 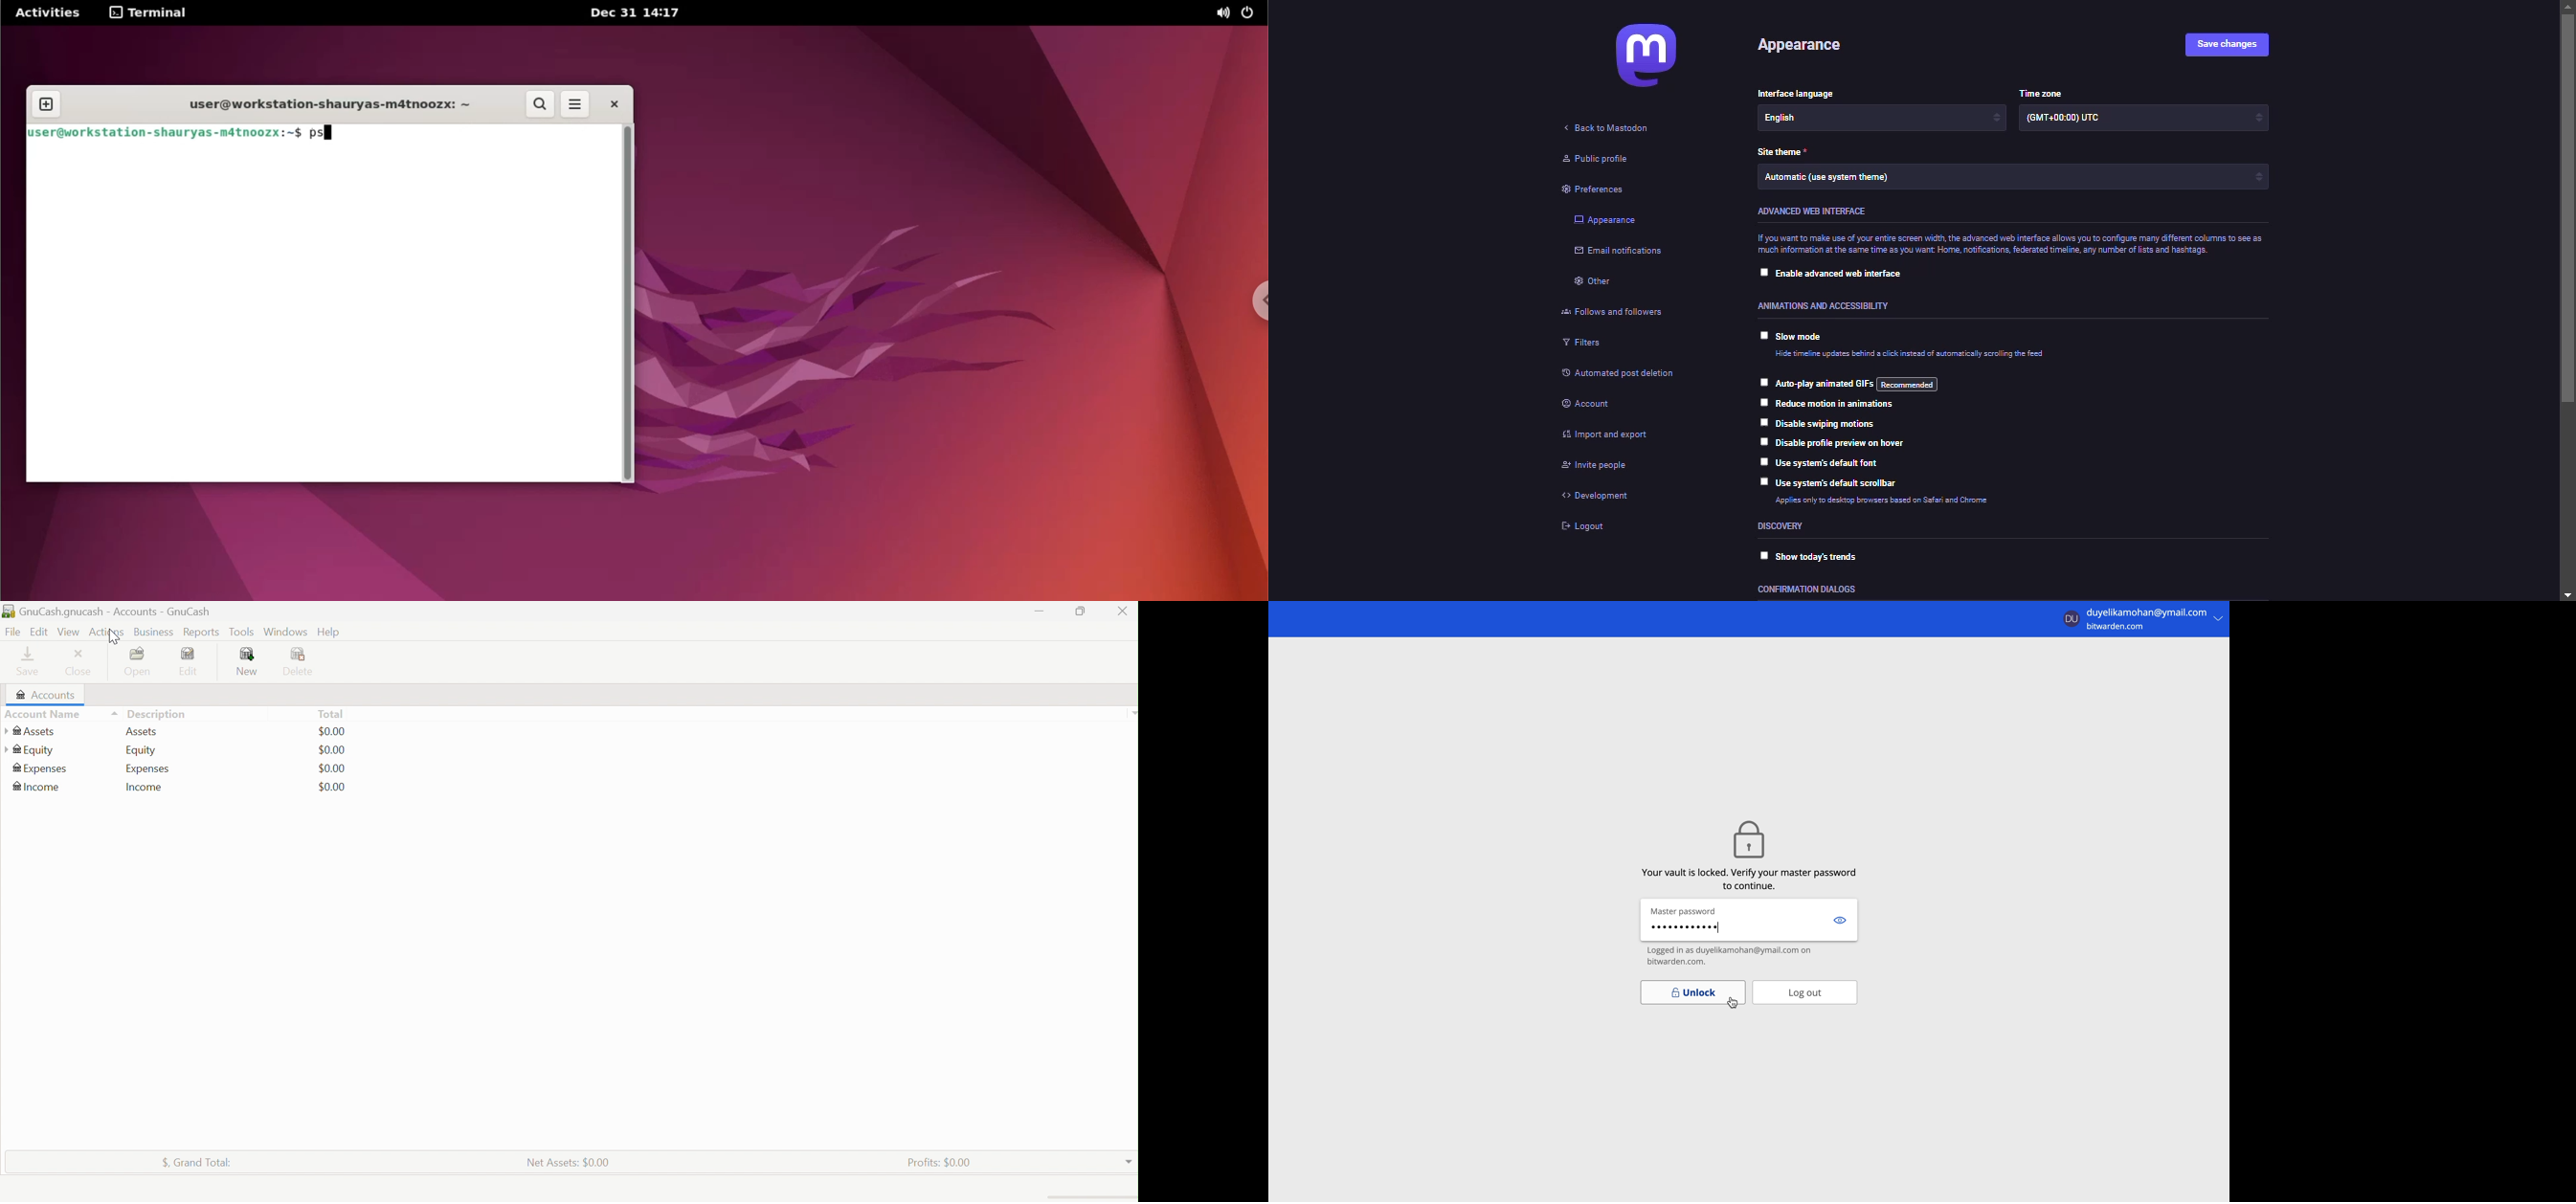 I want to click on Accounts, so click(x=43, y=695).